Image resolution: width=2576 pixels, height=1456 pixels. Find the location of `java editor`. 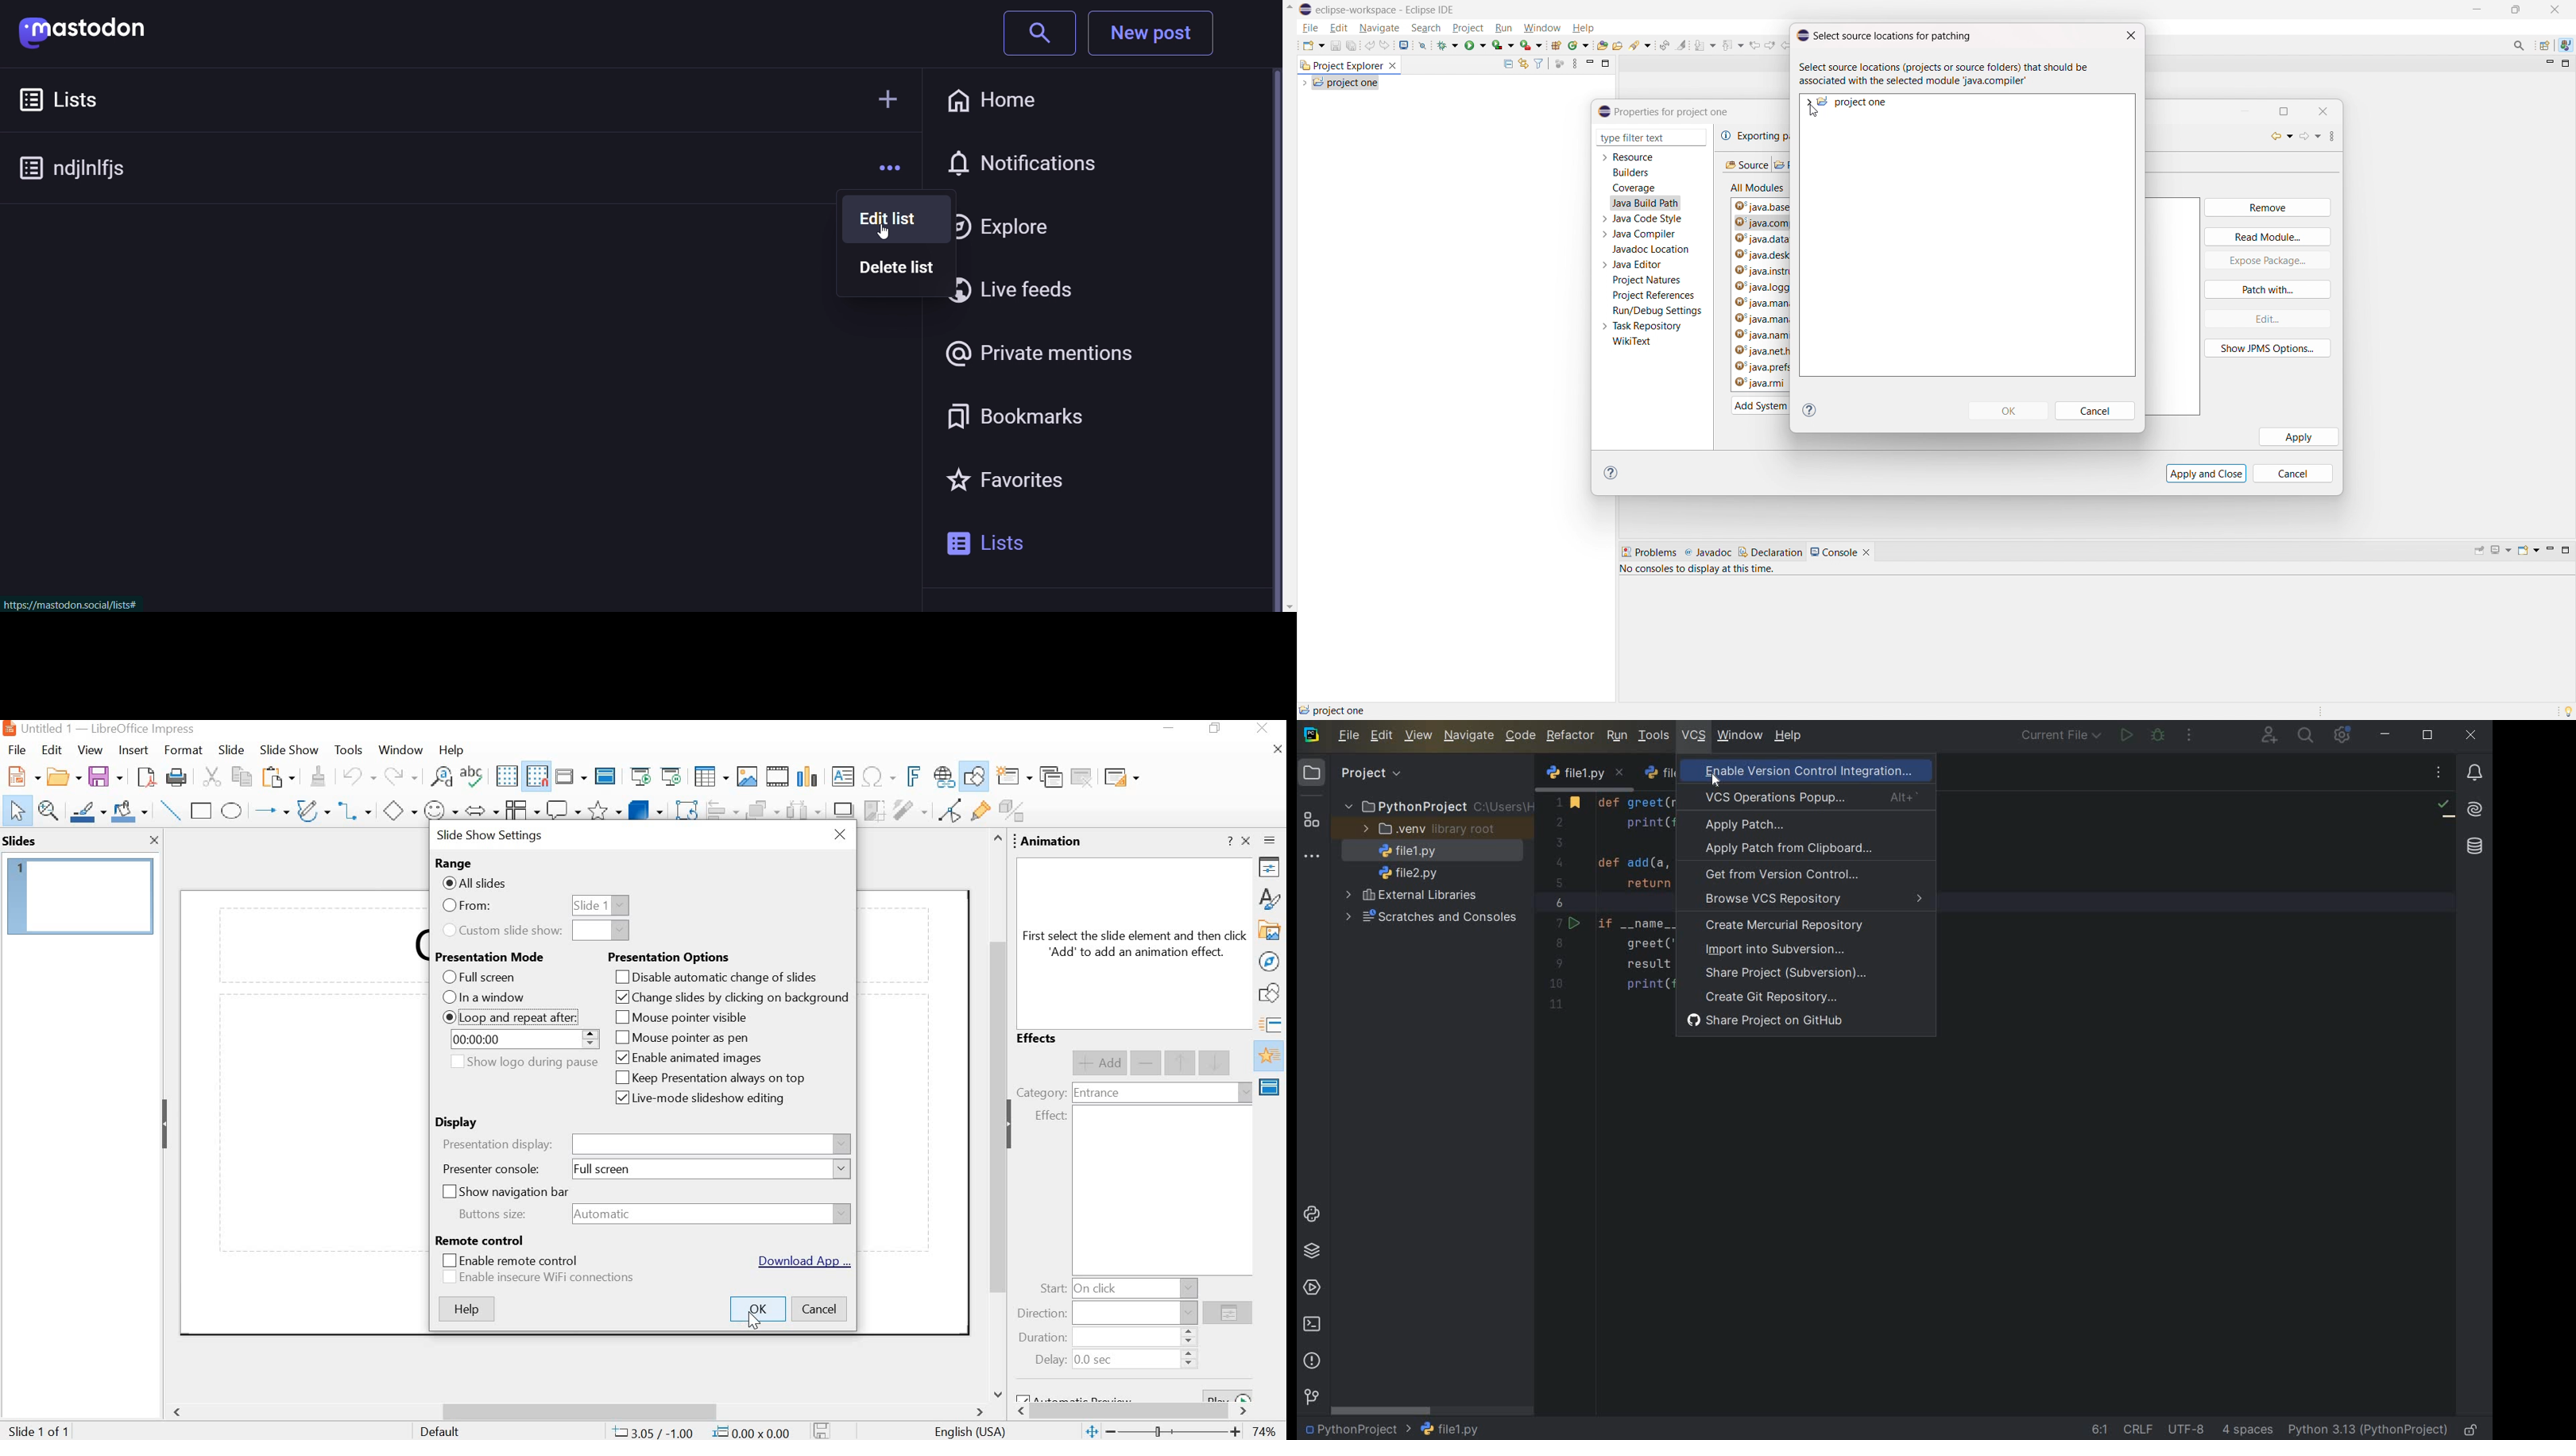

java editor is located at coordinates (1638, 265).